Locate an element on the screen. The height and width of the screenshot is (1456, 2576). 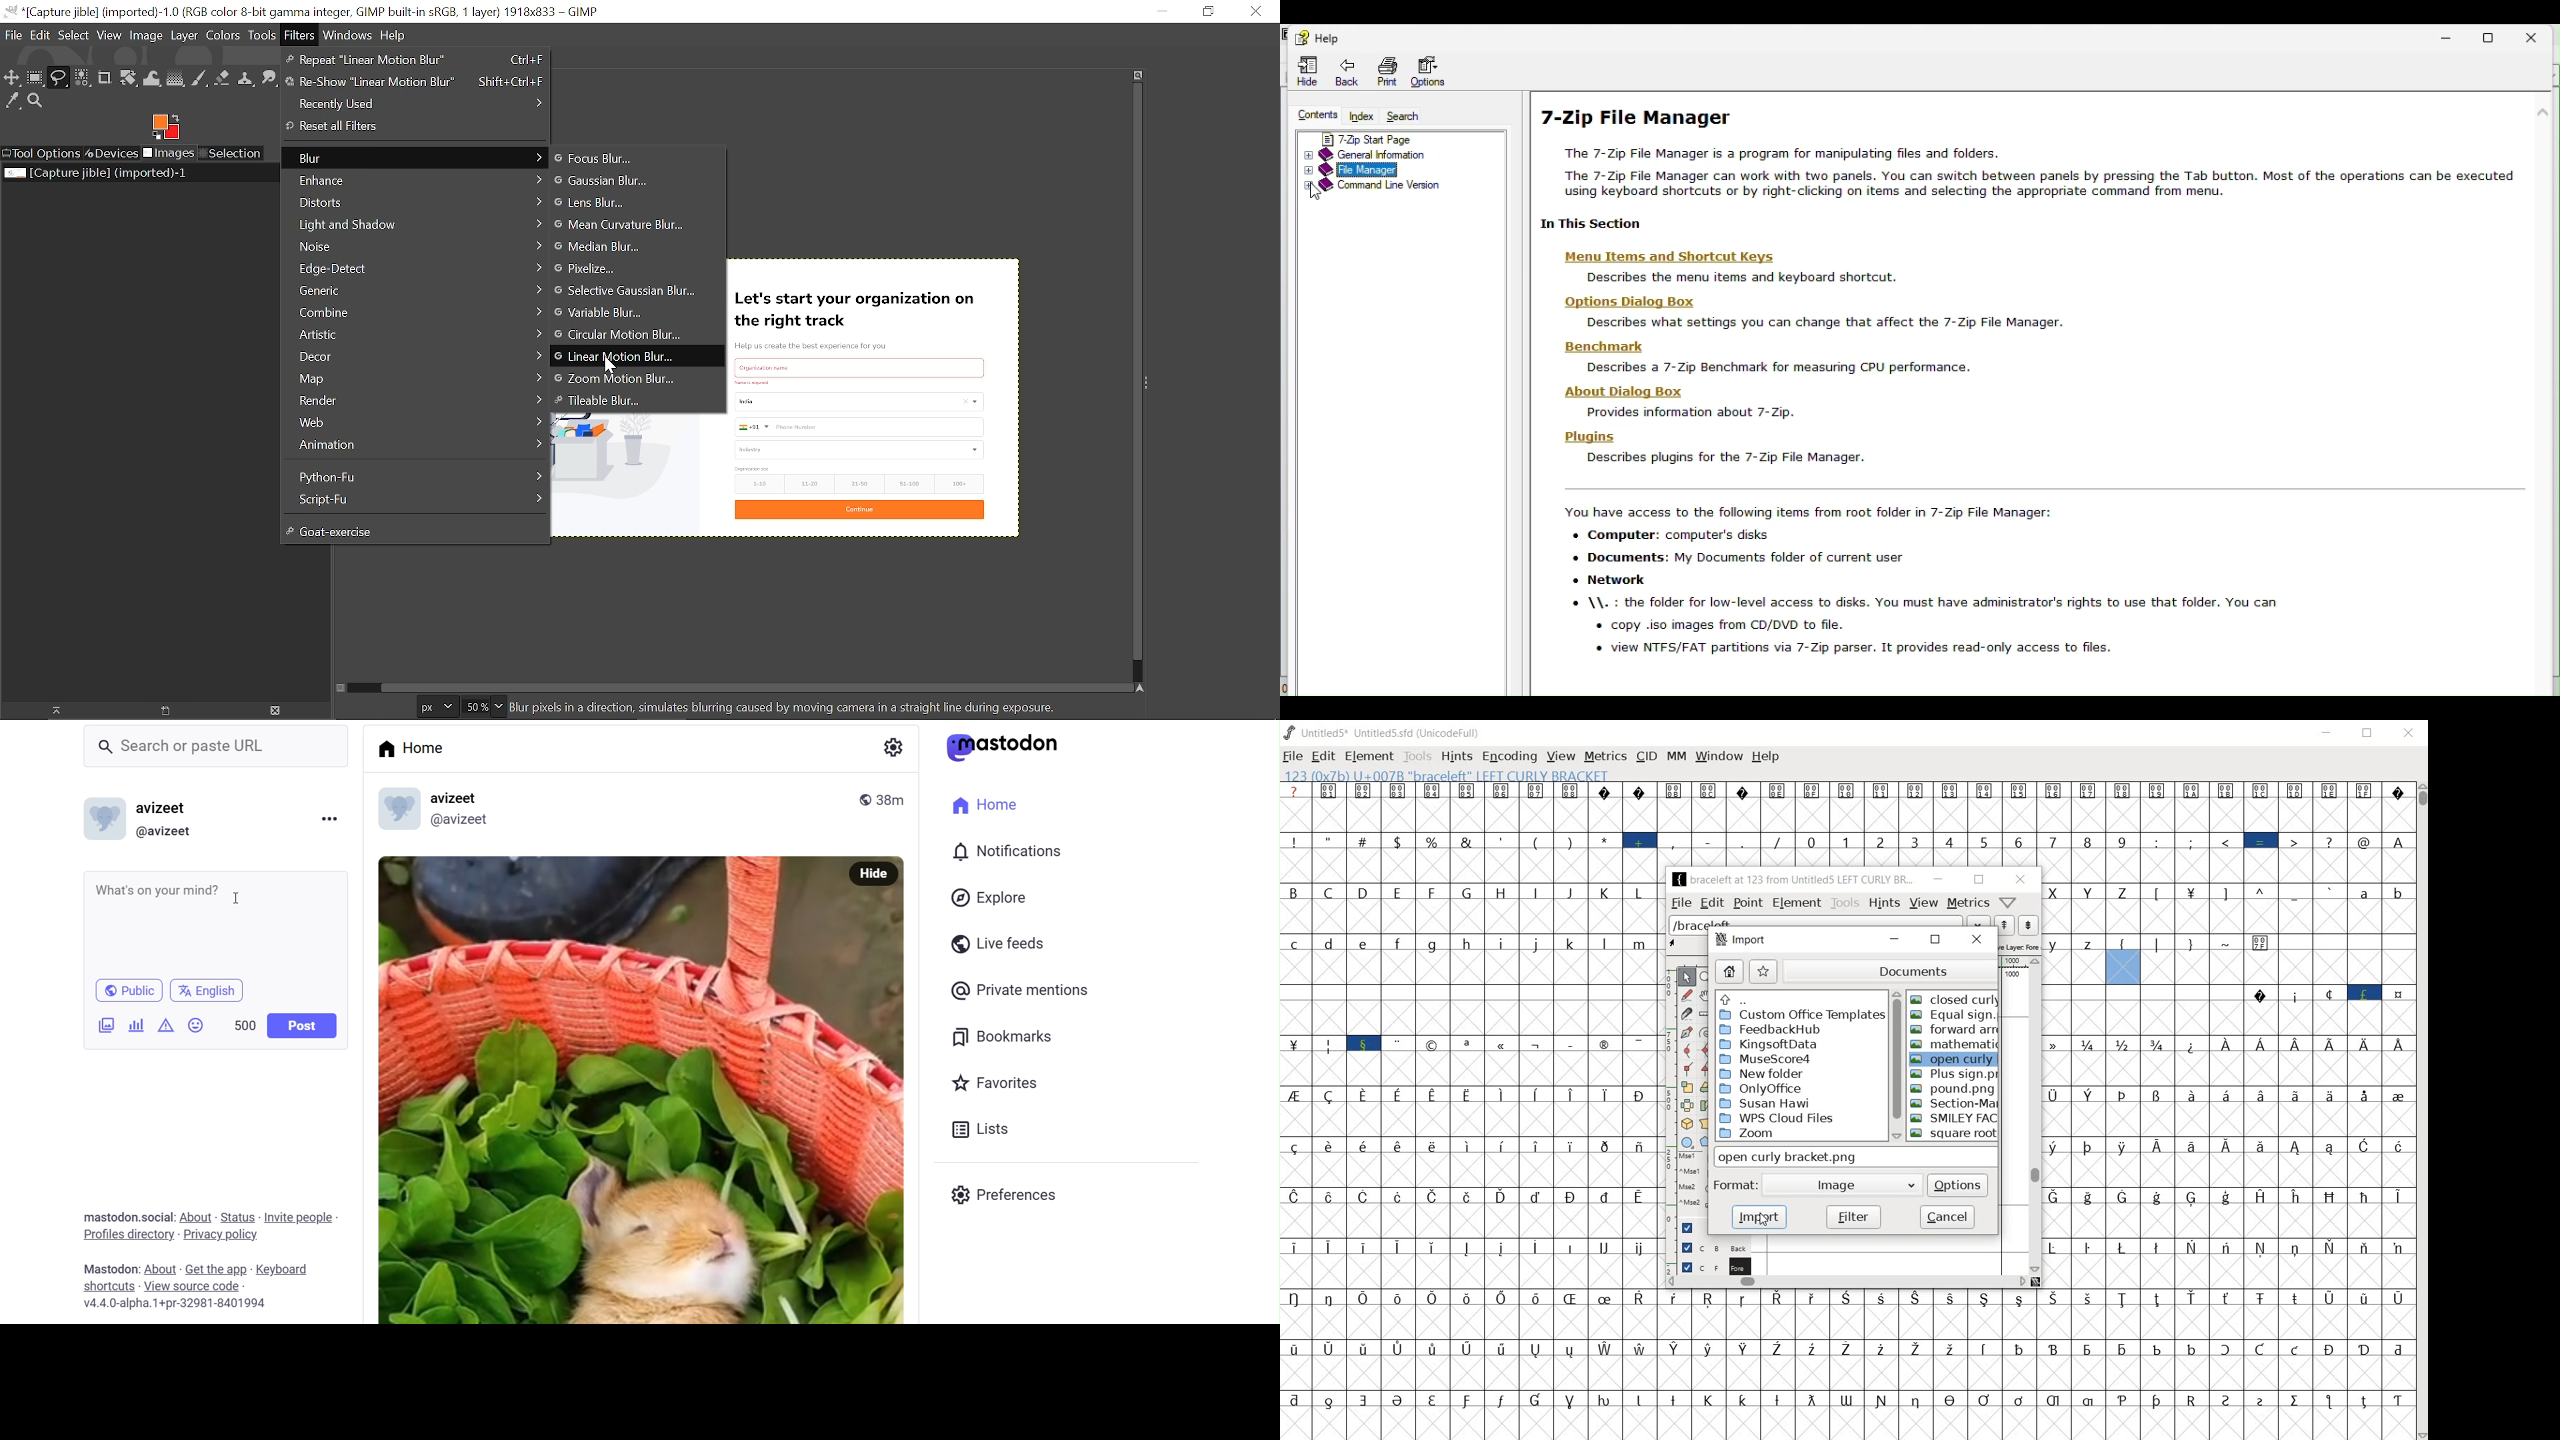
forward arr is located at coordinates (1956, 1030).